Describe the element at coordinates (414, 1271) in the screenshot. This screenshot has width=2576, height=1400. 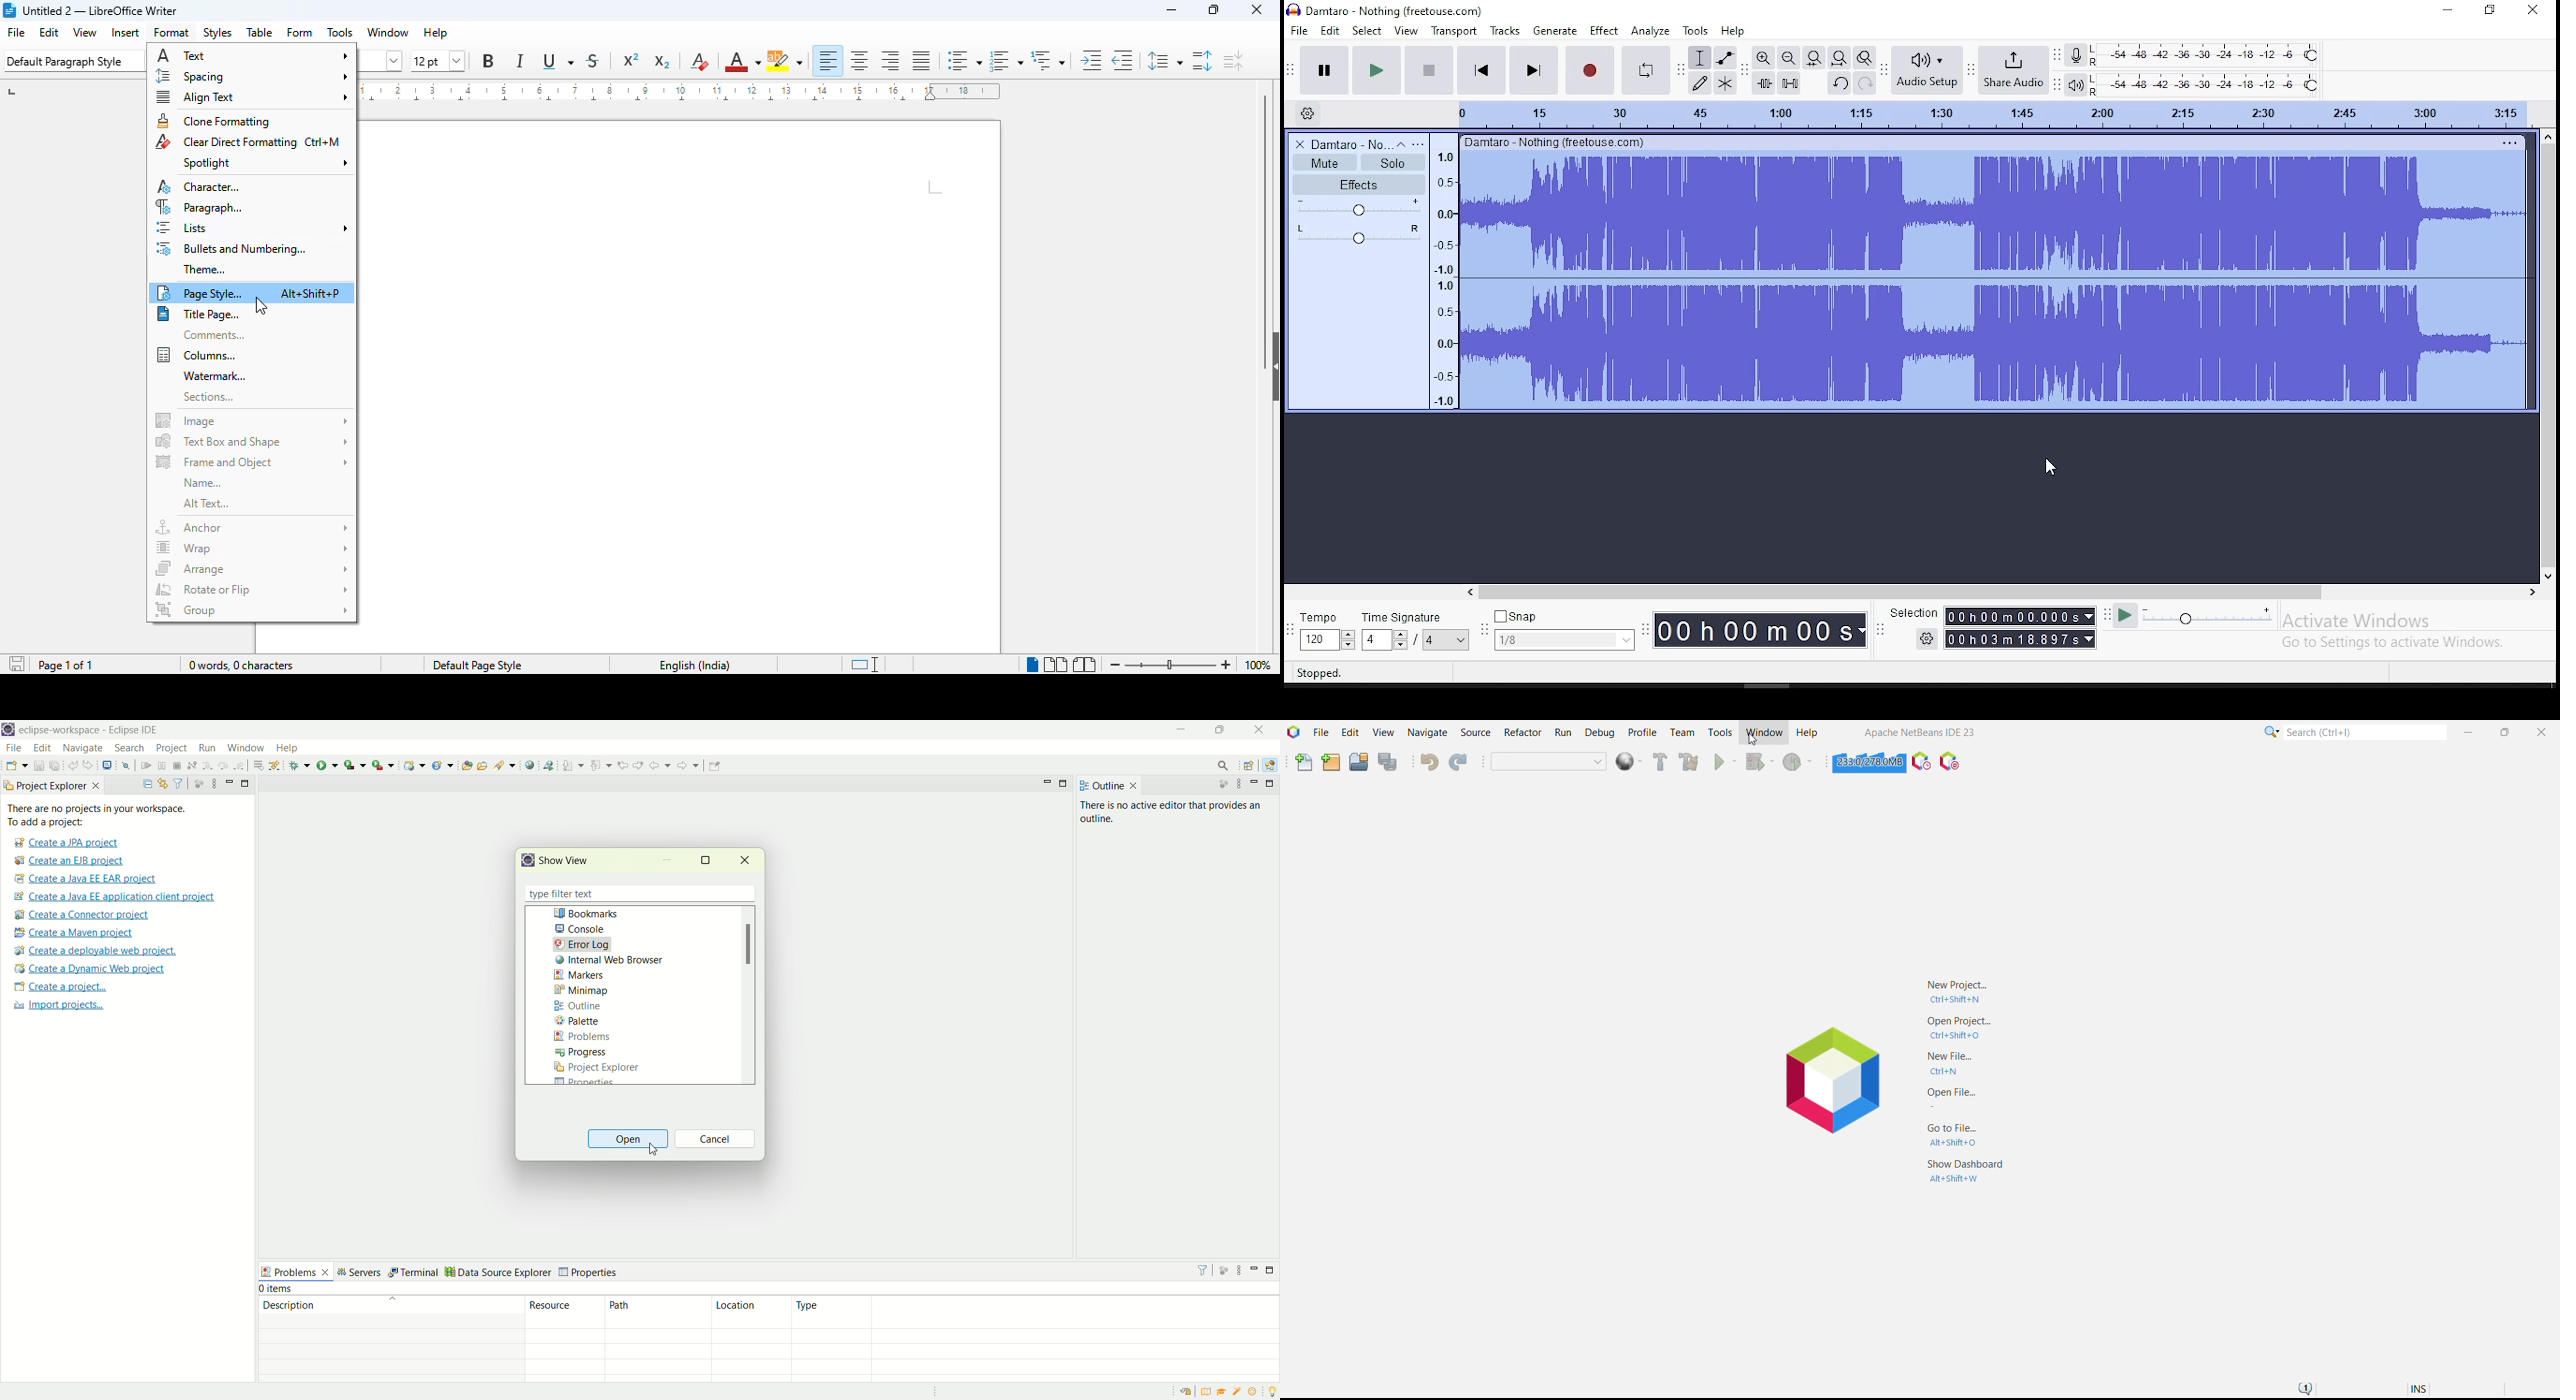
I see `terminal` at that location.